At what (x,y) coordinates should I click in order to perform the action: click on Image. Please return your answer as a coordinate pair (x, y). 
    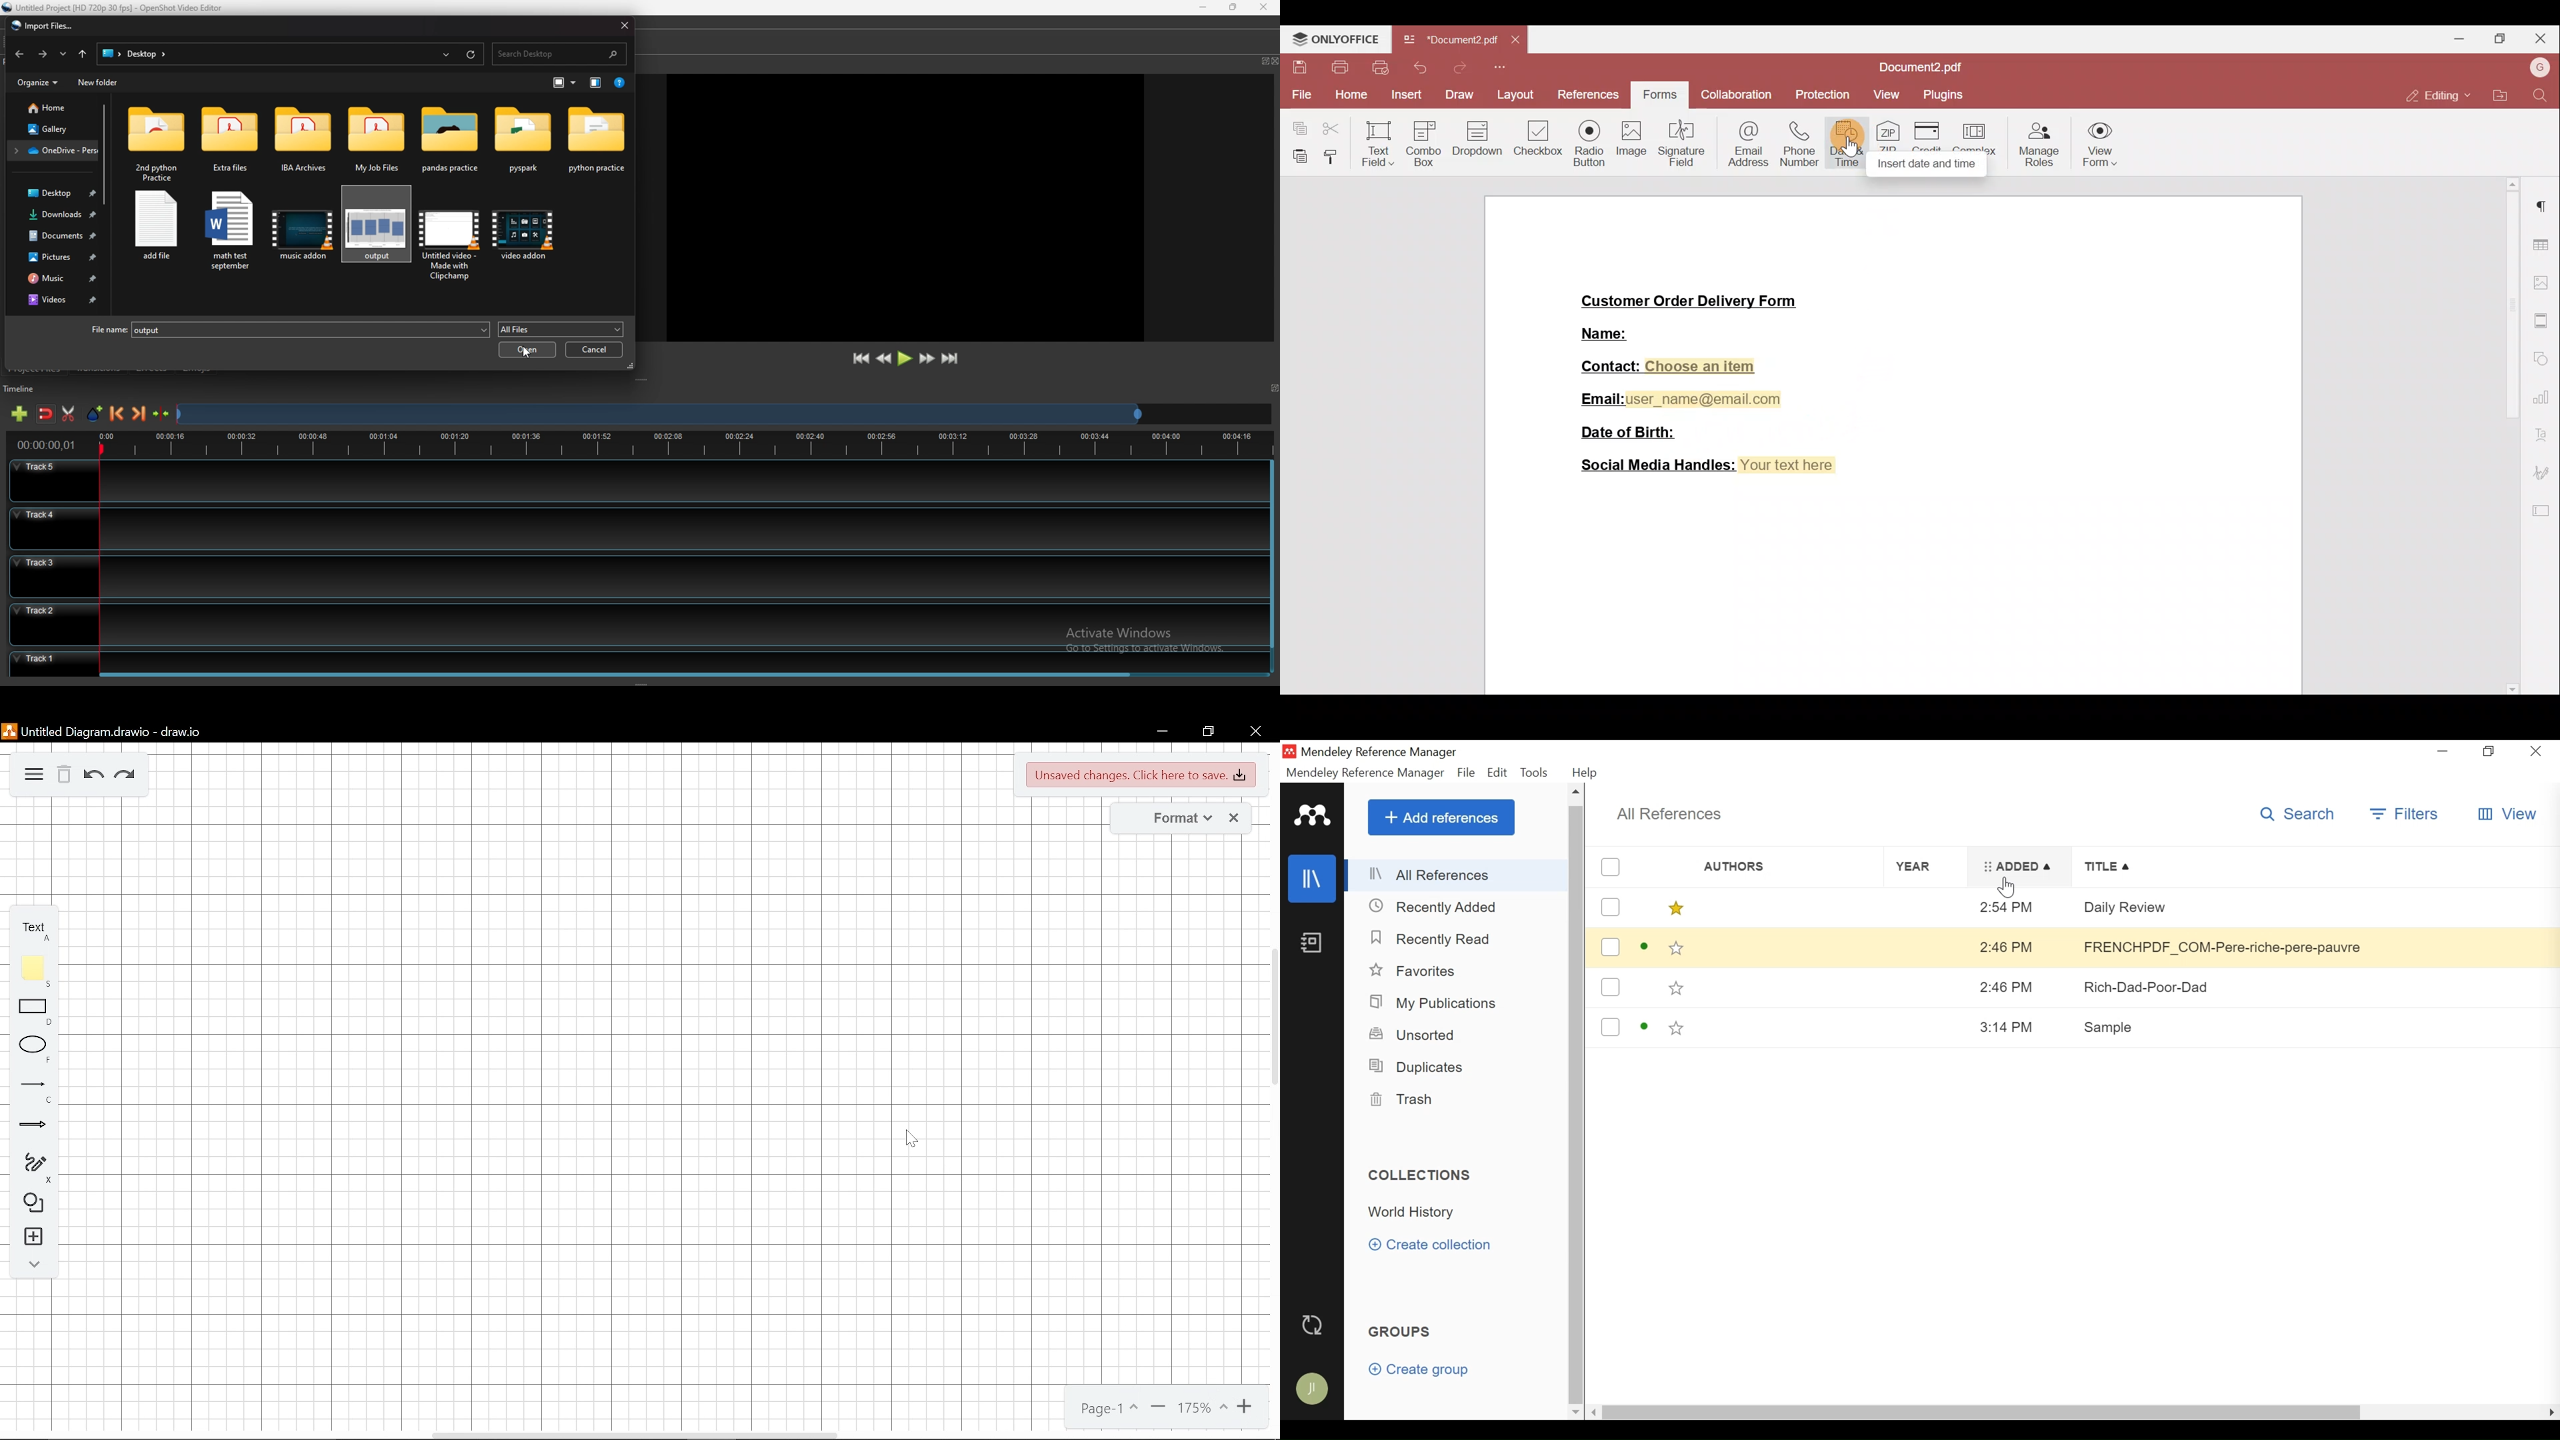
    Looking at the image, I should click on (1631, 143).